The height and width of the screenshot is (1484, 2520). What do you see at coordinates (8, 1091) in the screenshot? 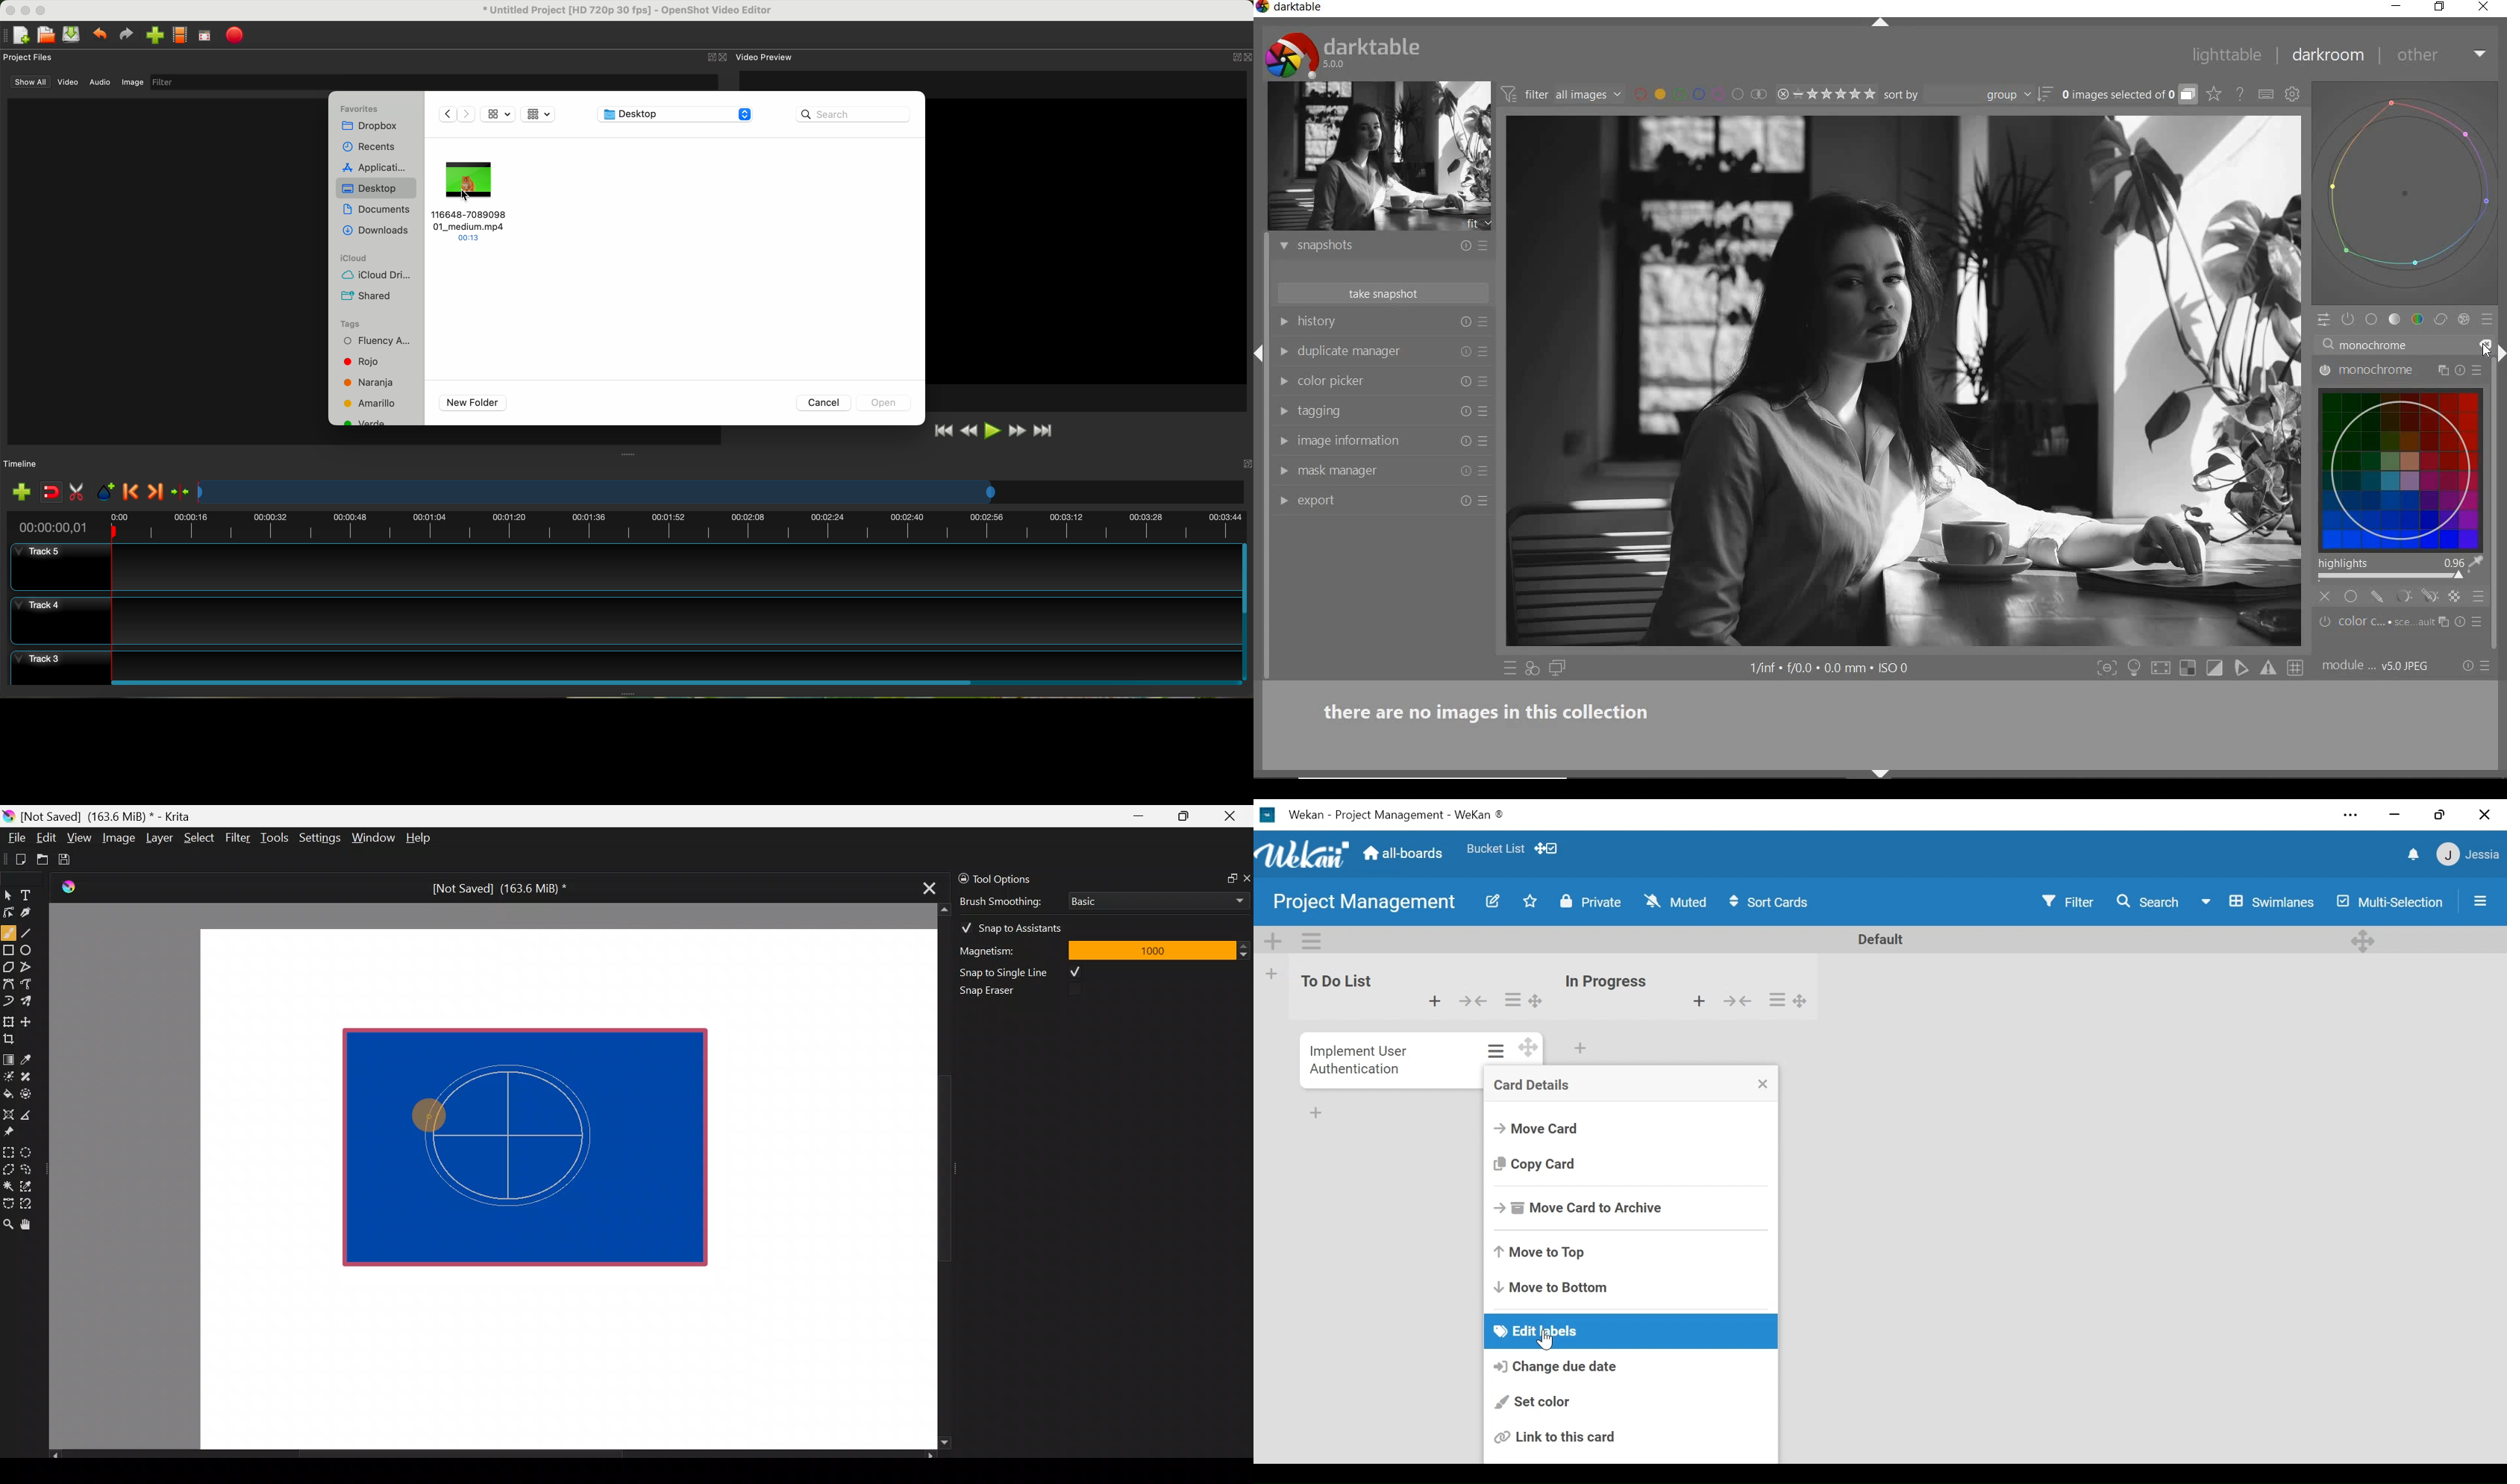
I see `Fill a contiguous area of colour with colour/fill a selection` at bounding box center [8, 1091].